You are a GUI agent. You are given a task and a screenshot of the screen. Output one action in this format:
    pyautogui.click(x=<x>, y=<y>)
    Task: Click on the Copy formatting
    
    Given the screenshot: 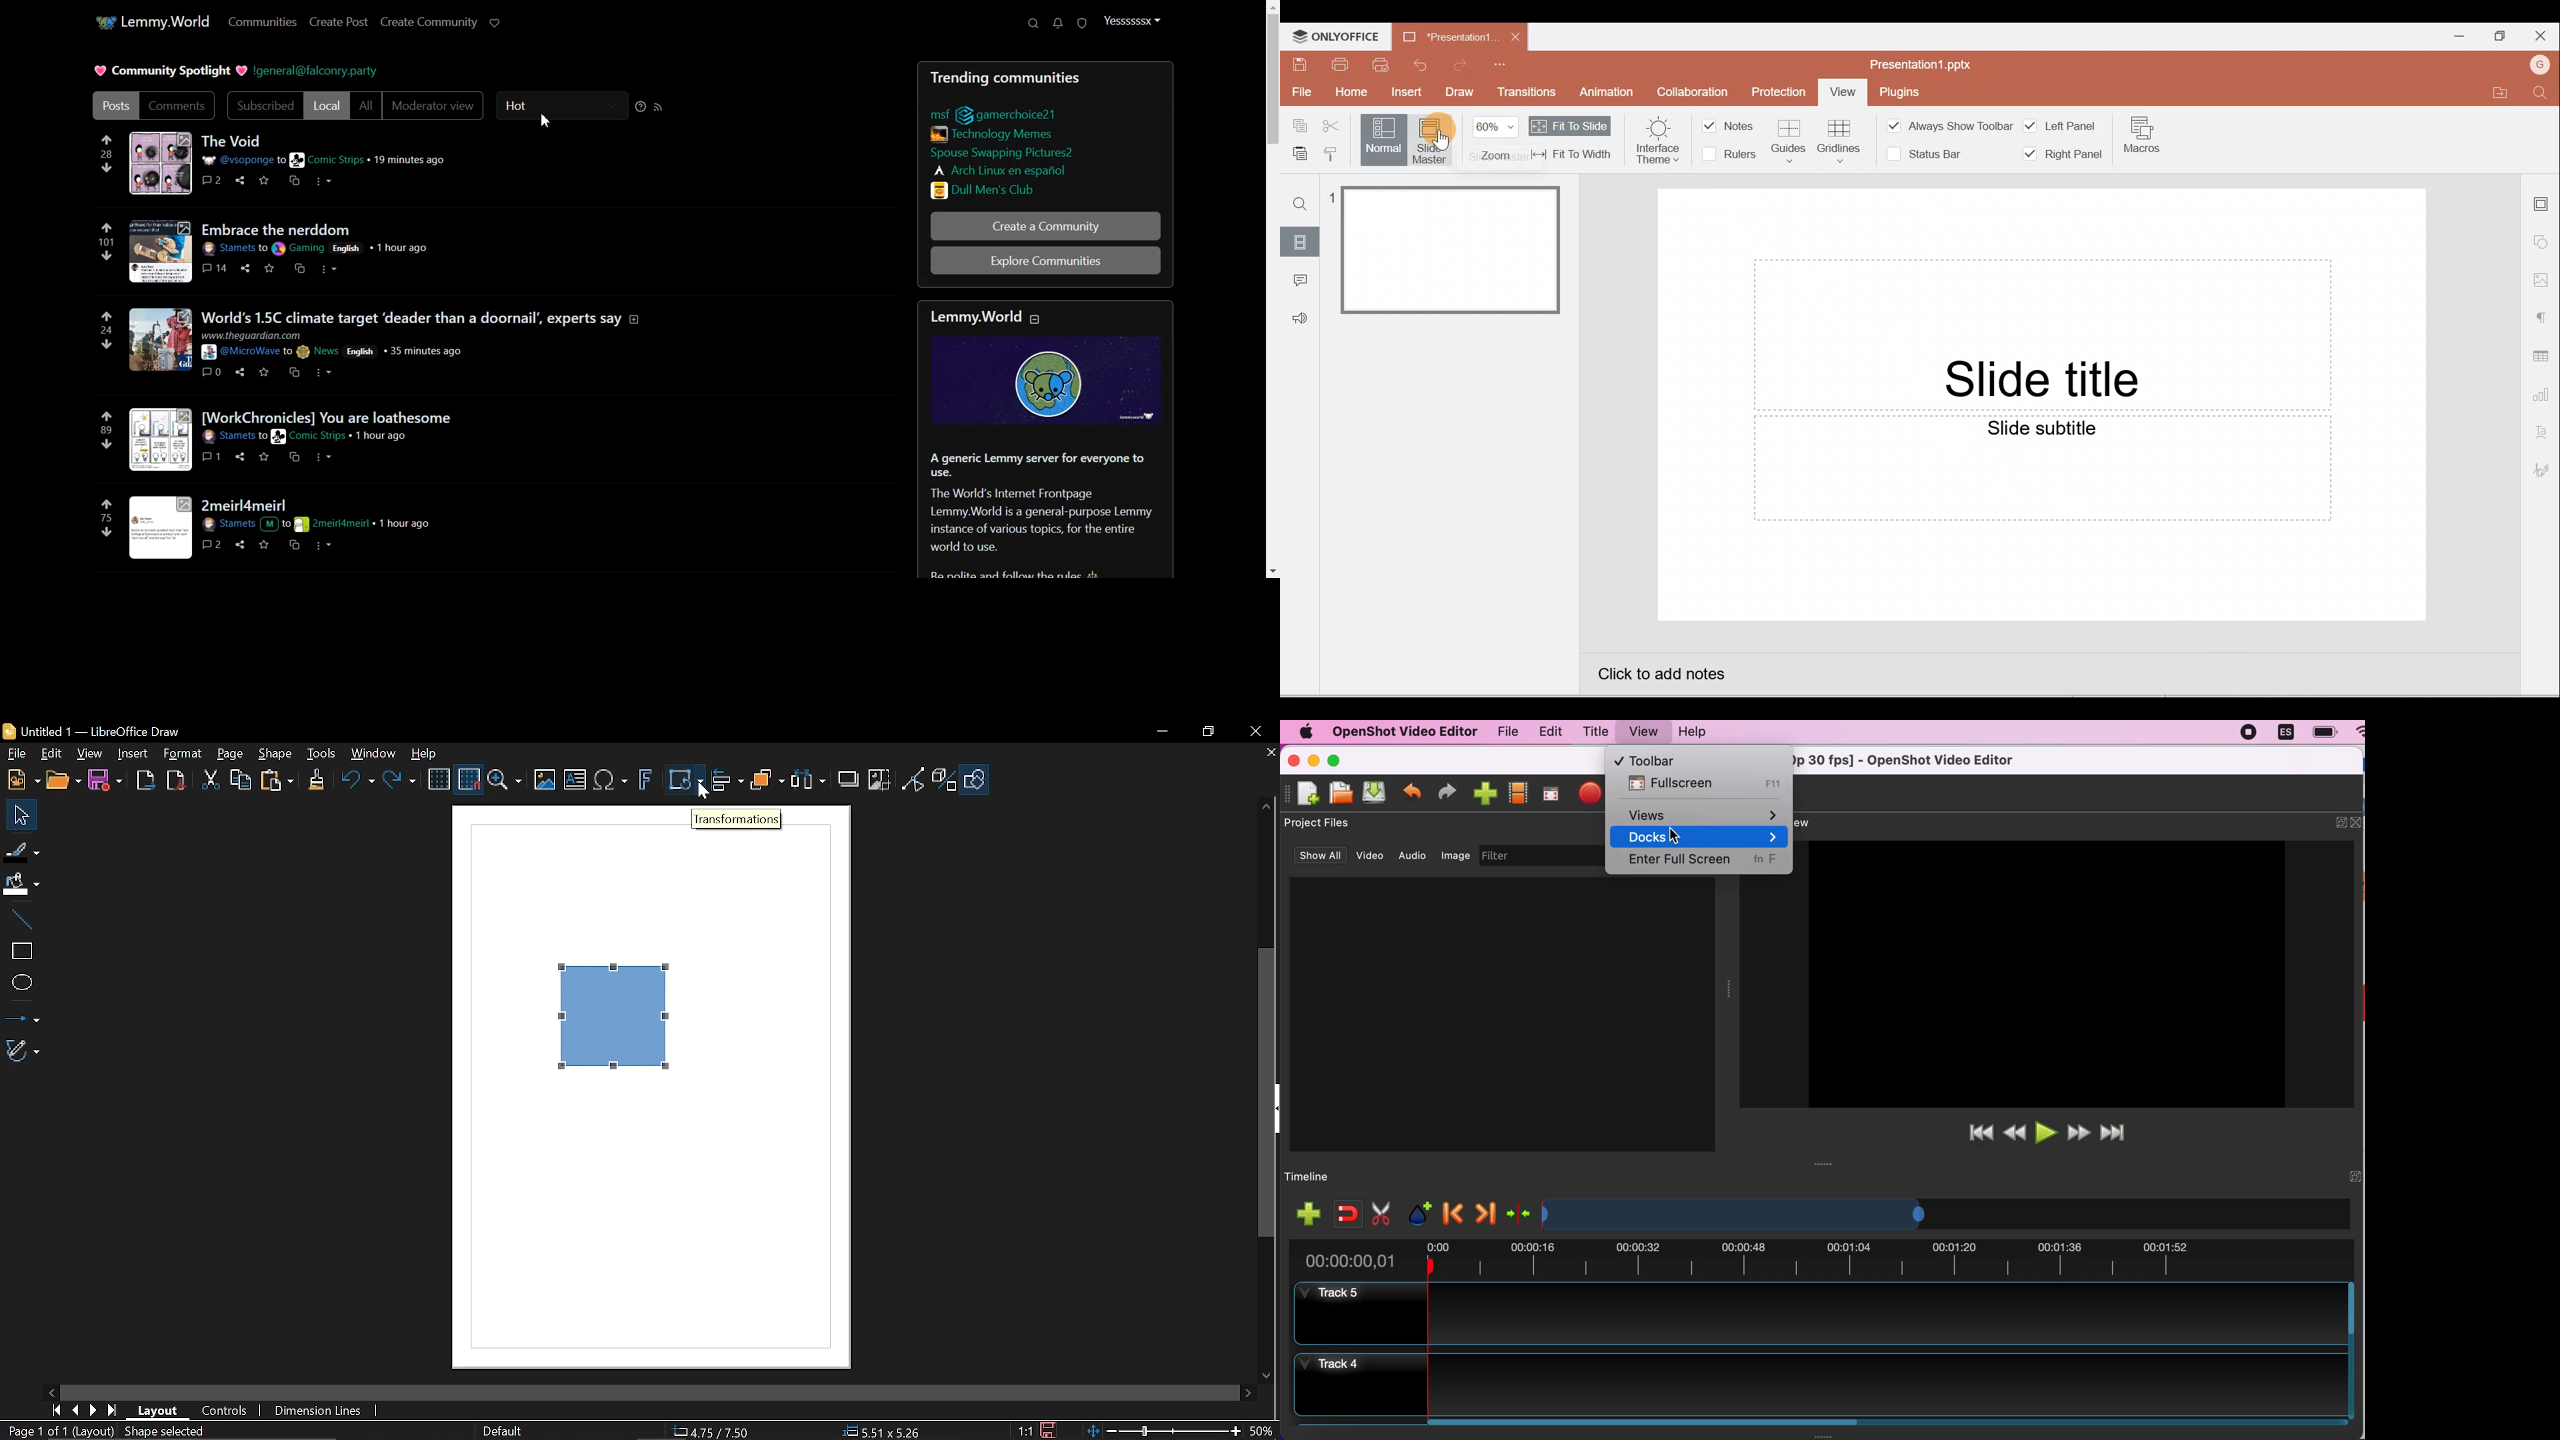 What is the action you would take?
    pyautogui.click(x=1331, y=151)
    